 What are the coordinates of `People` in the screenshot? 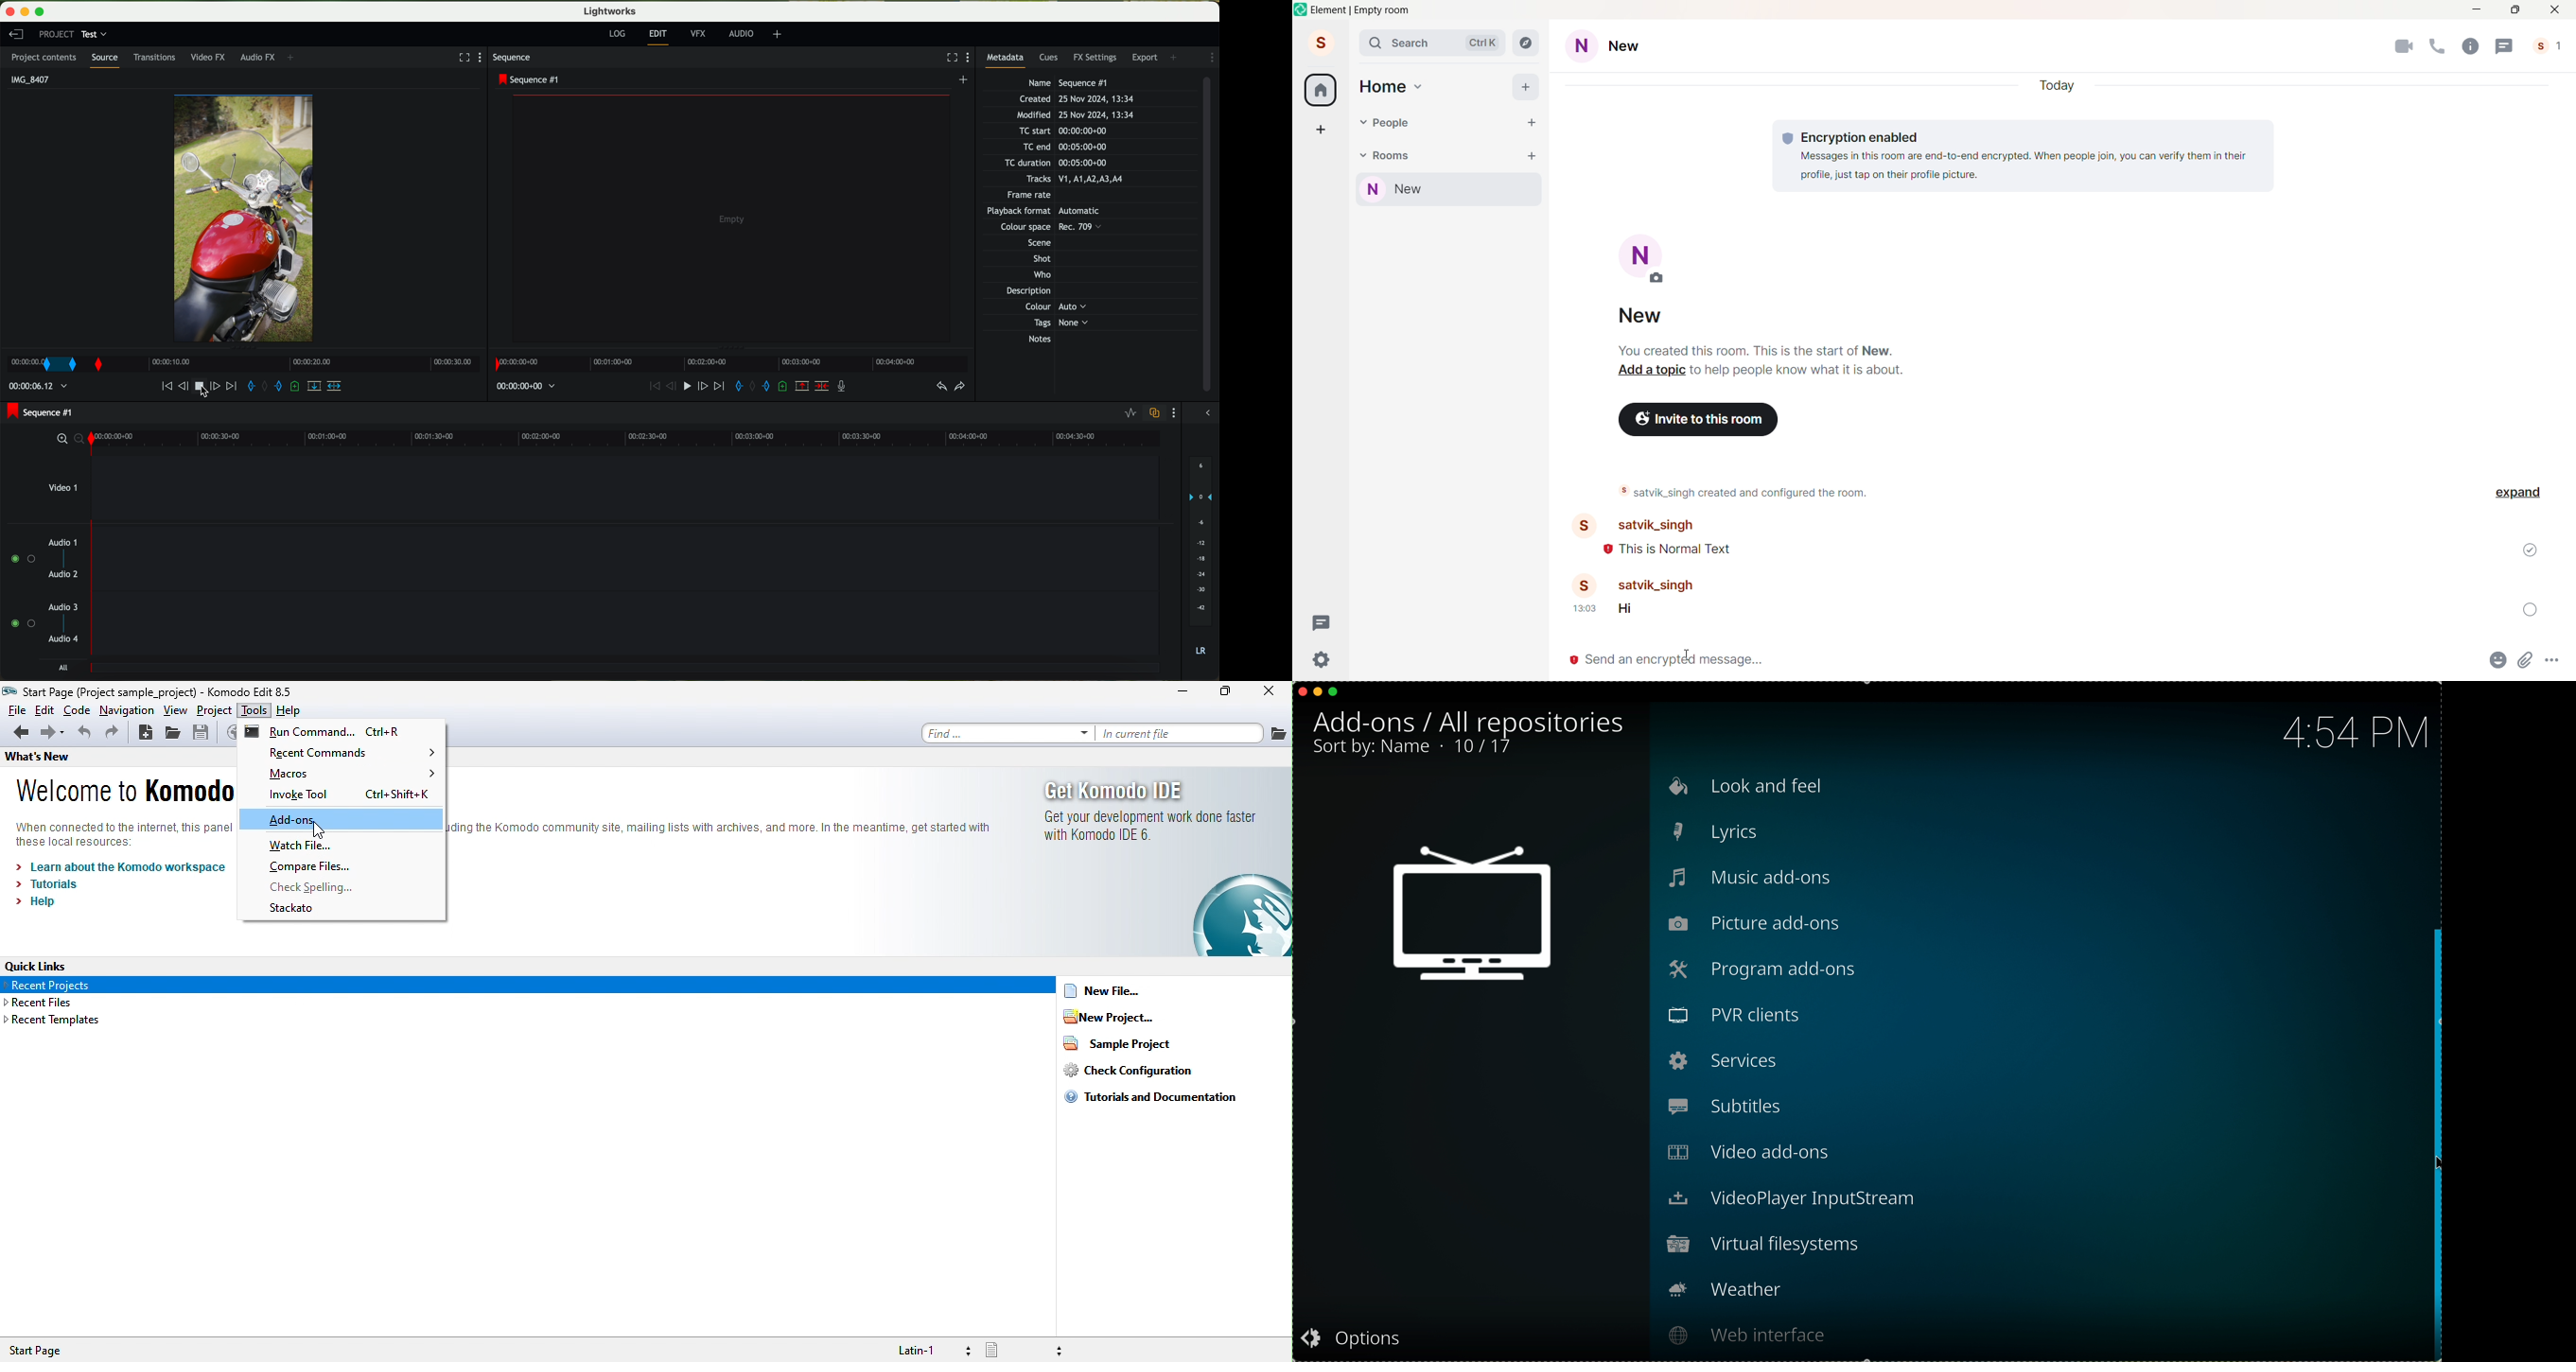 It's located at (2551, 46).